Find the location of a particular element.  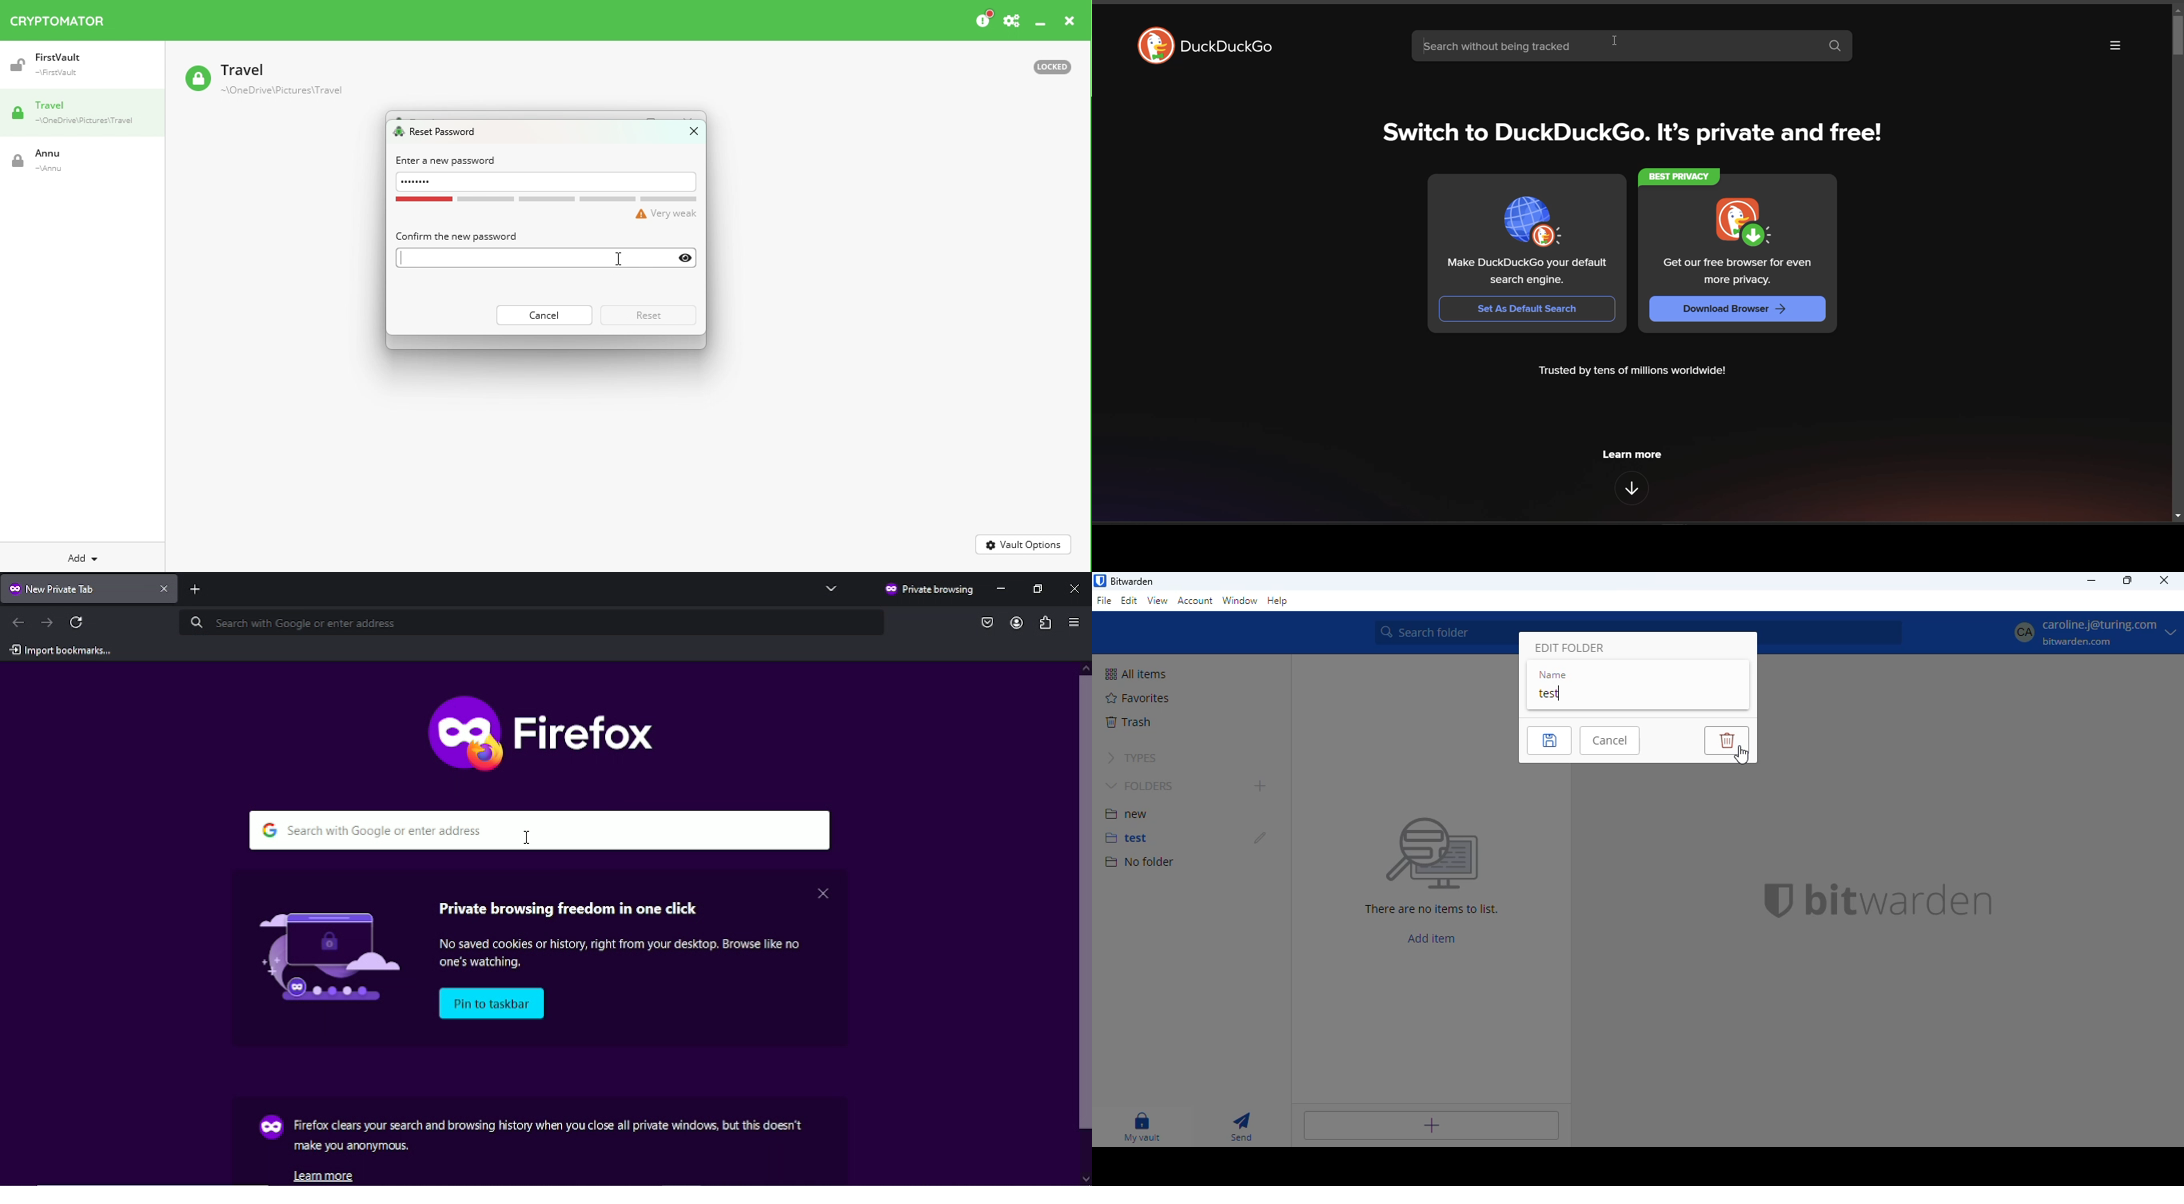

save to pocket is located at coordinates (987, 621).